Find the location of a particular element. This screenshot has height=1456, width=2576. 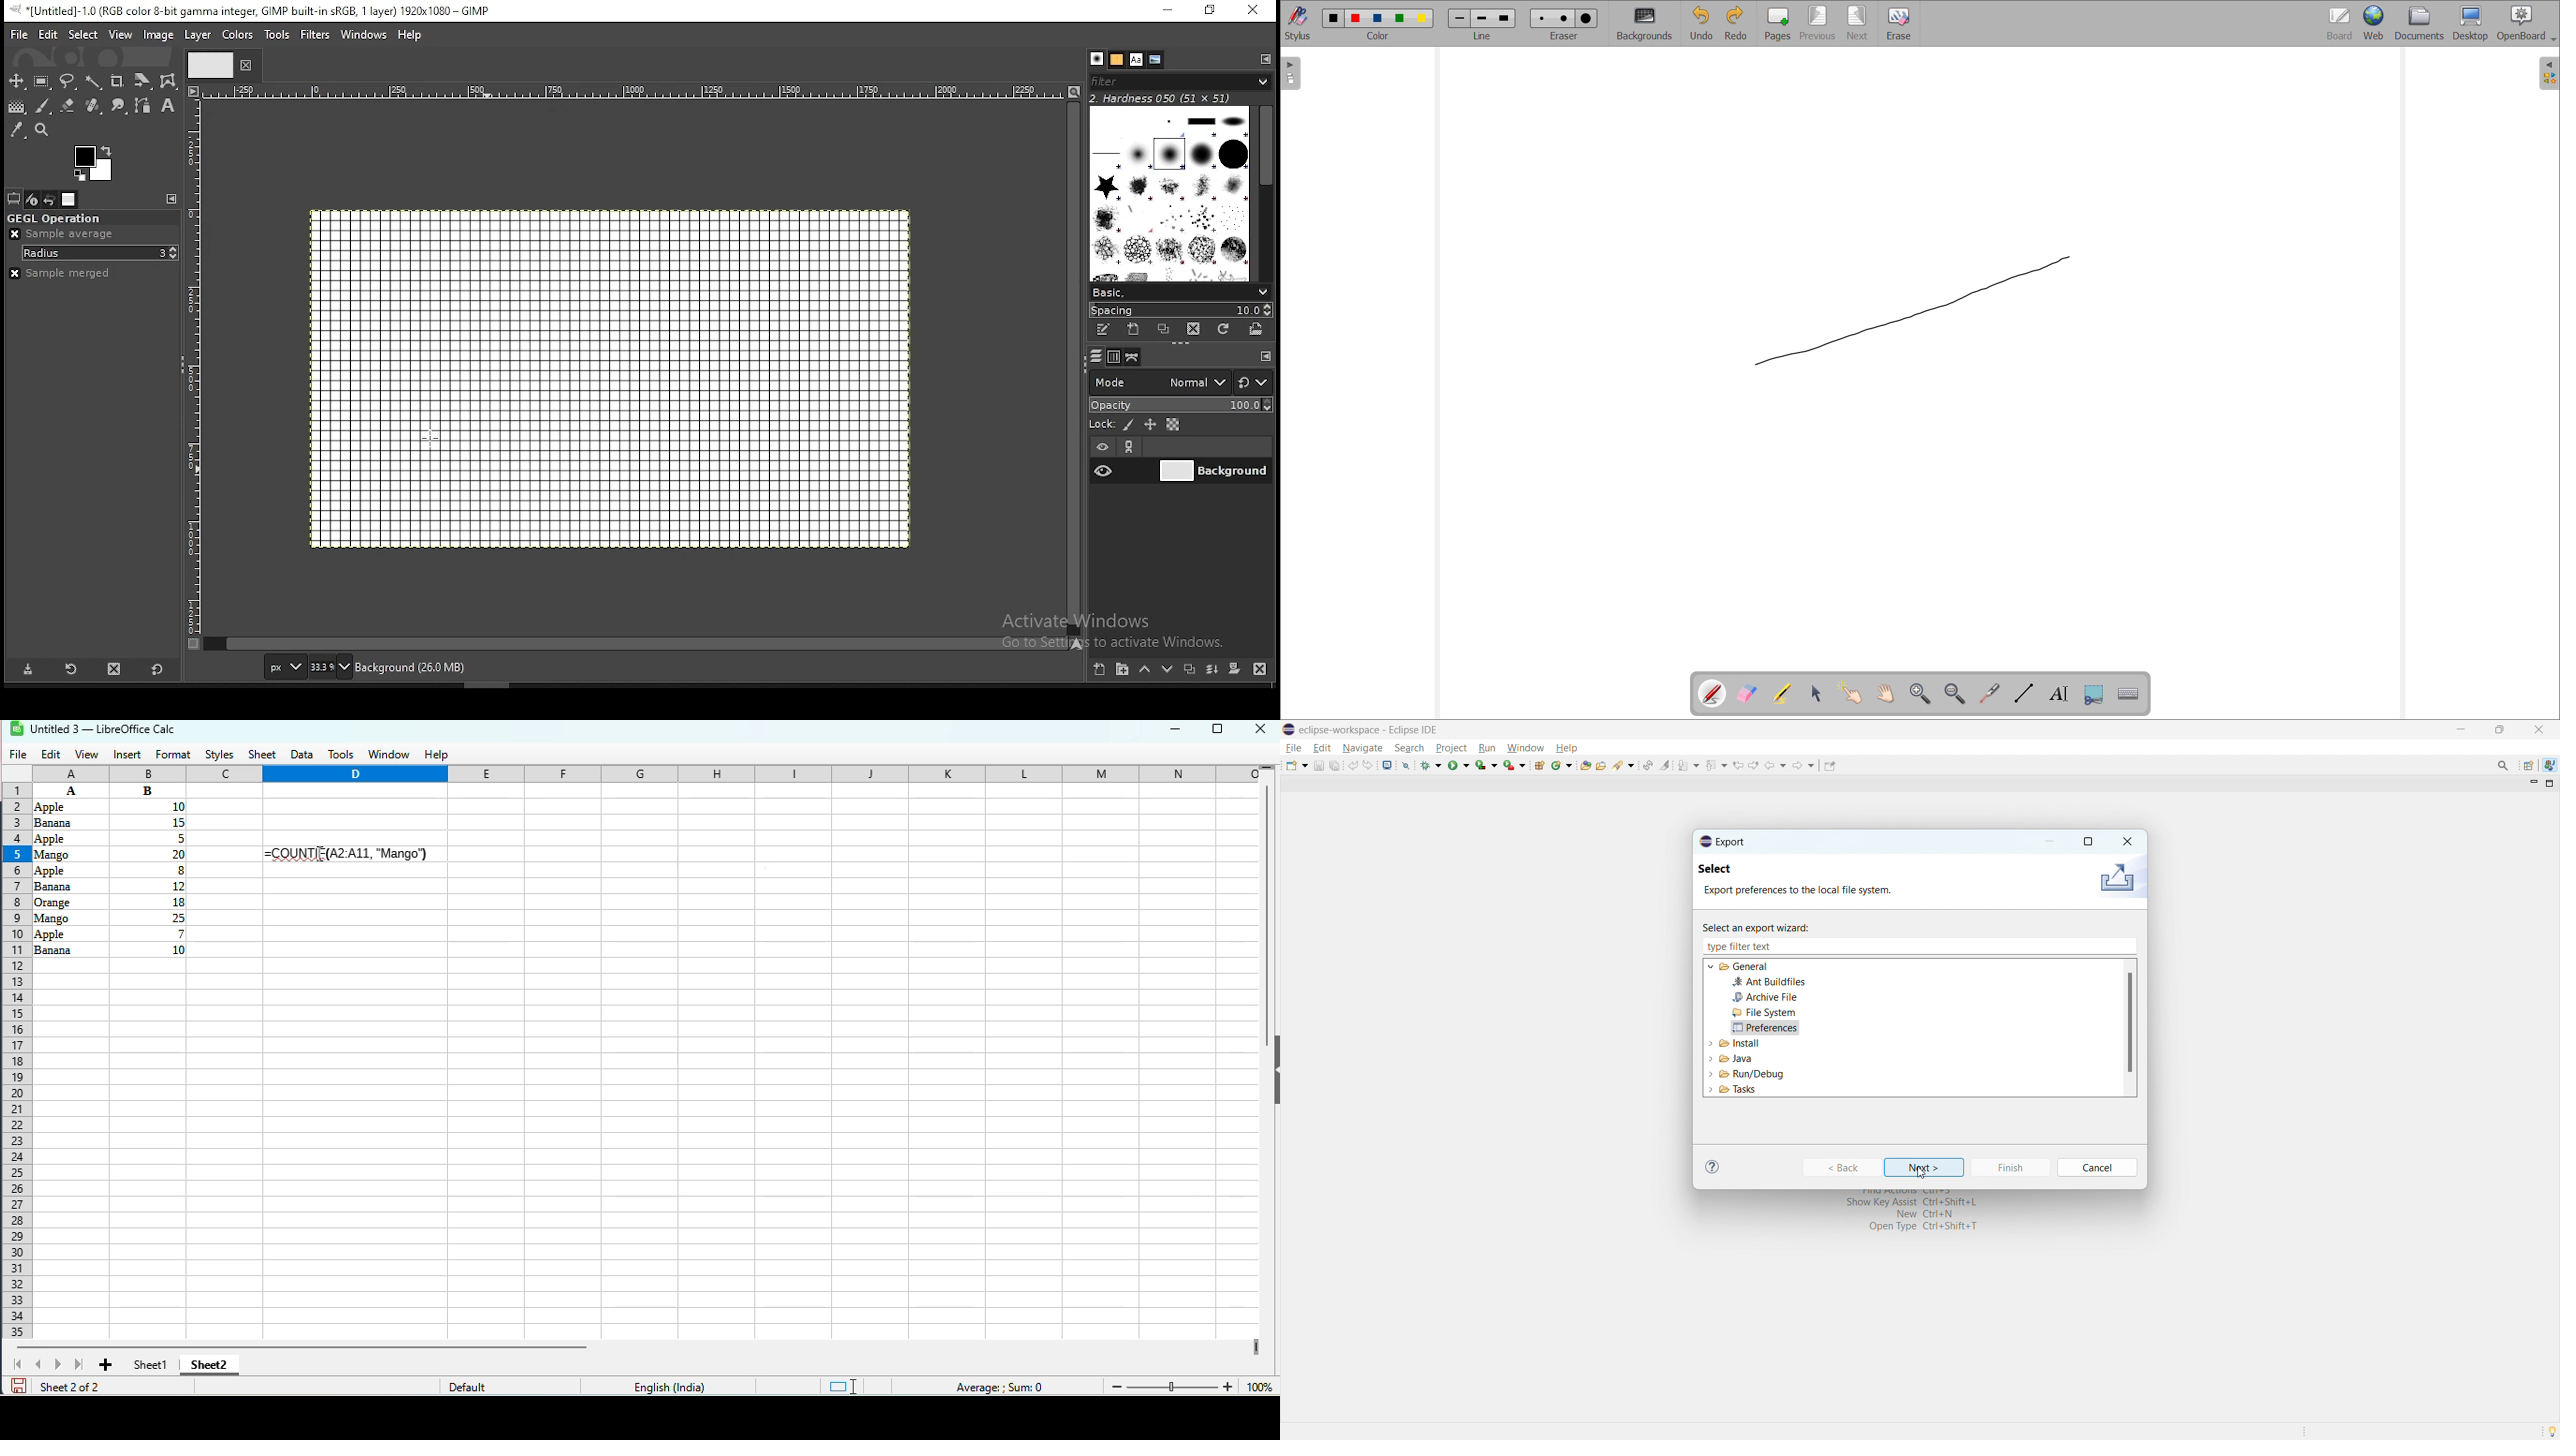

=COUNTIF(A2:A11, "Mango") typed and "Enter" pressed is located at coordinates (347, 853).